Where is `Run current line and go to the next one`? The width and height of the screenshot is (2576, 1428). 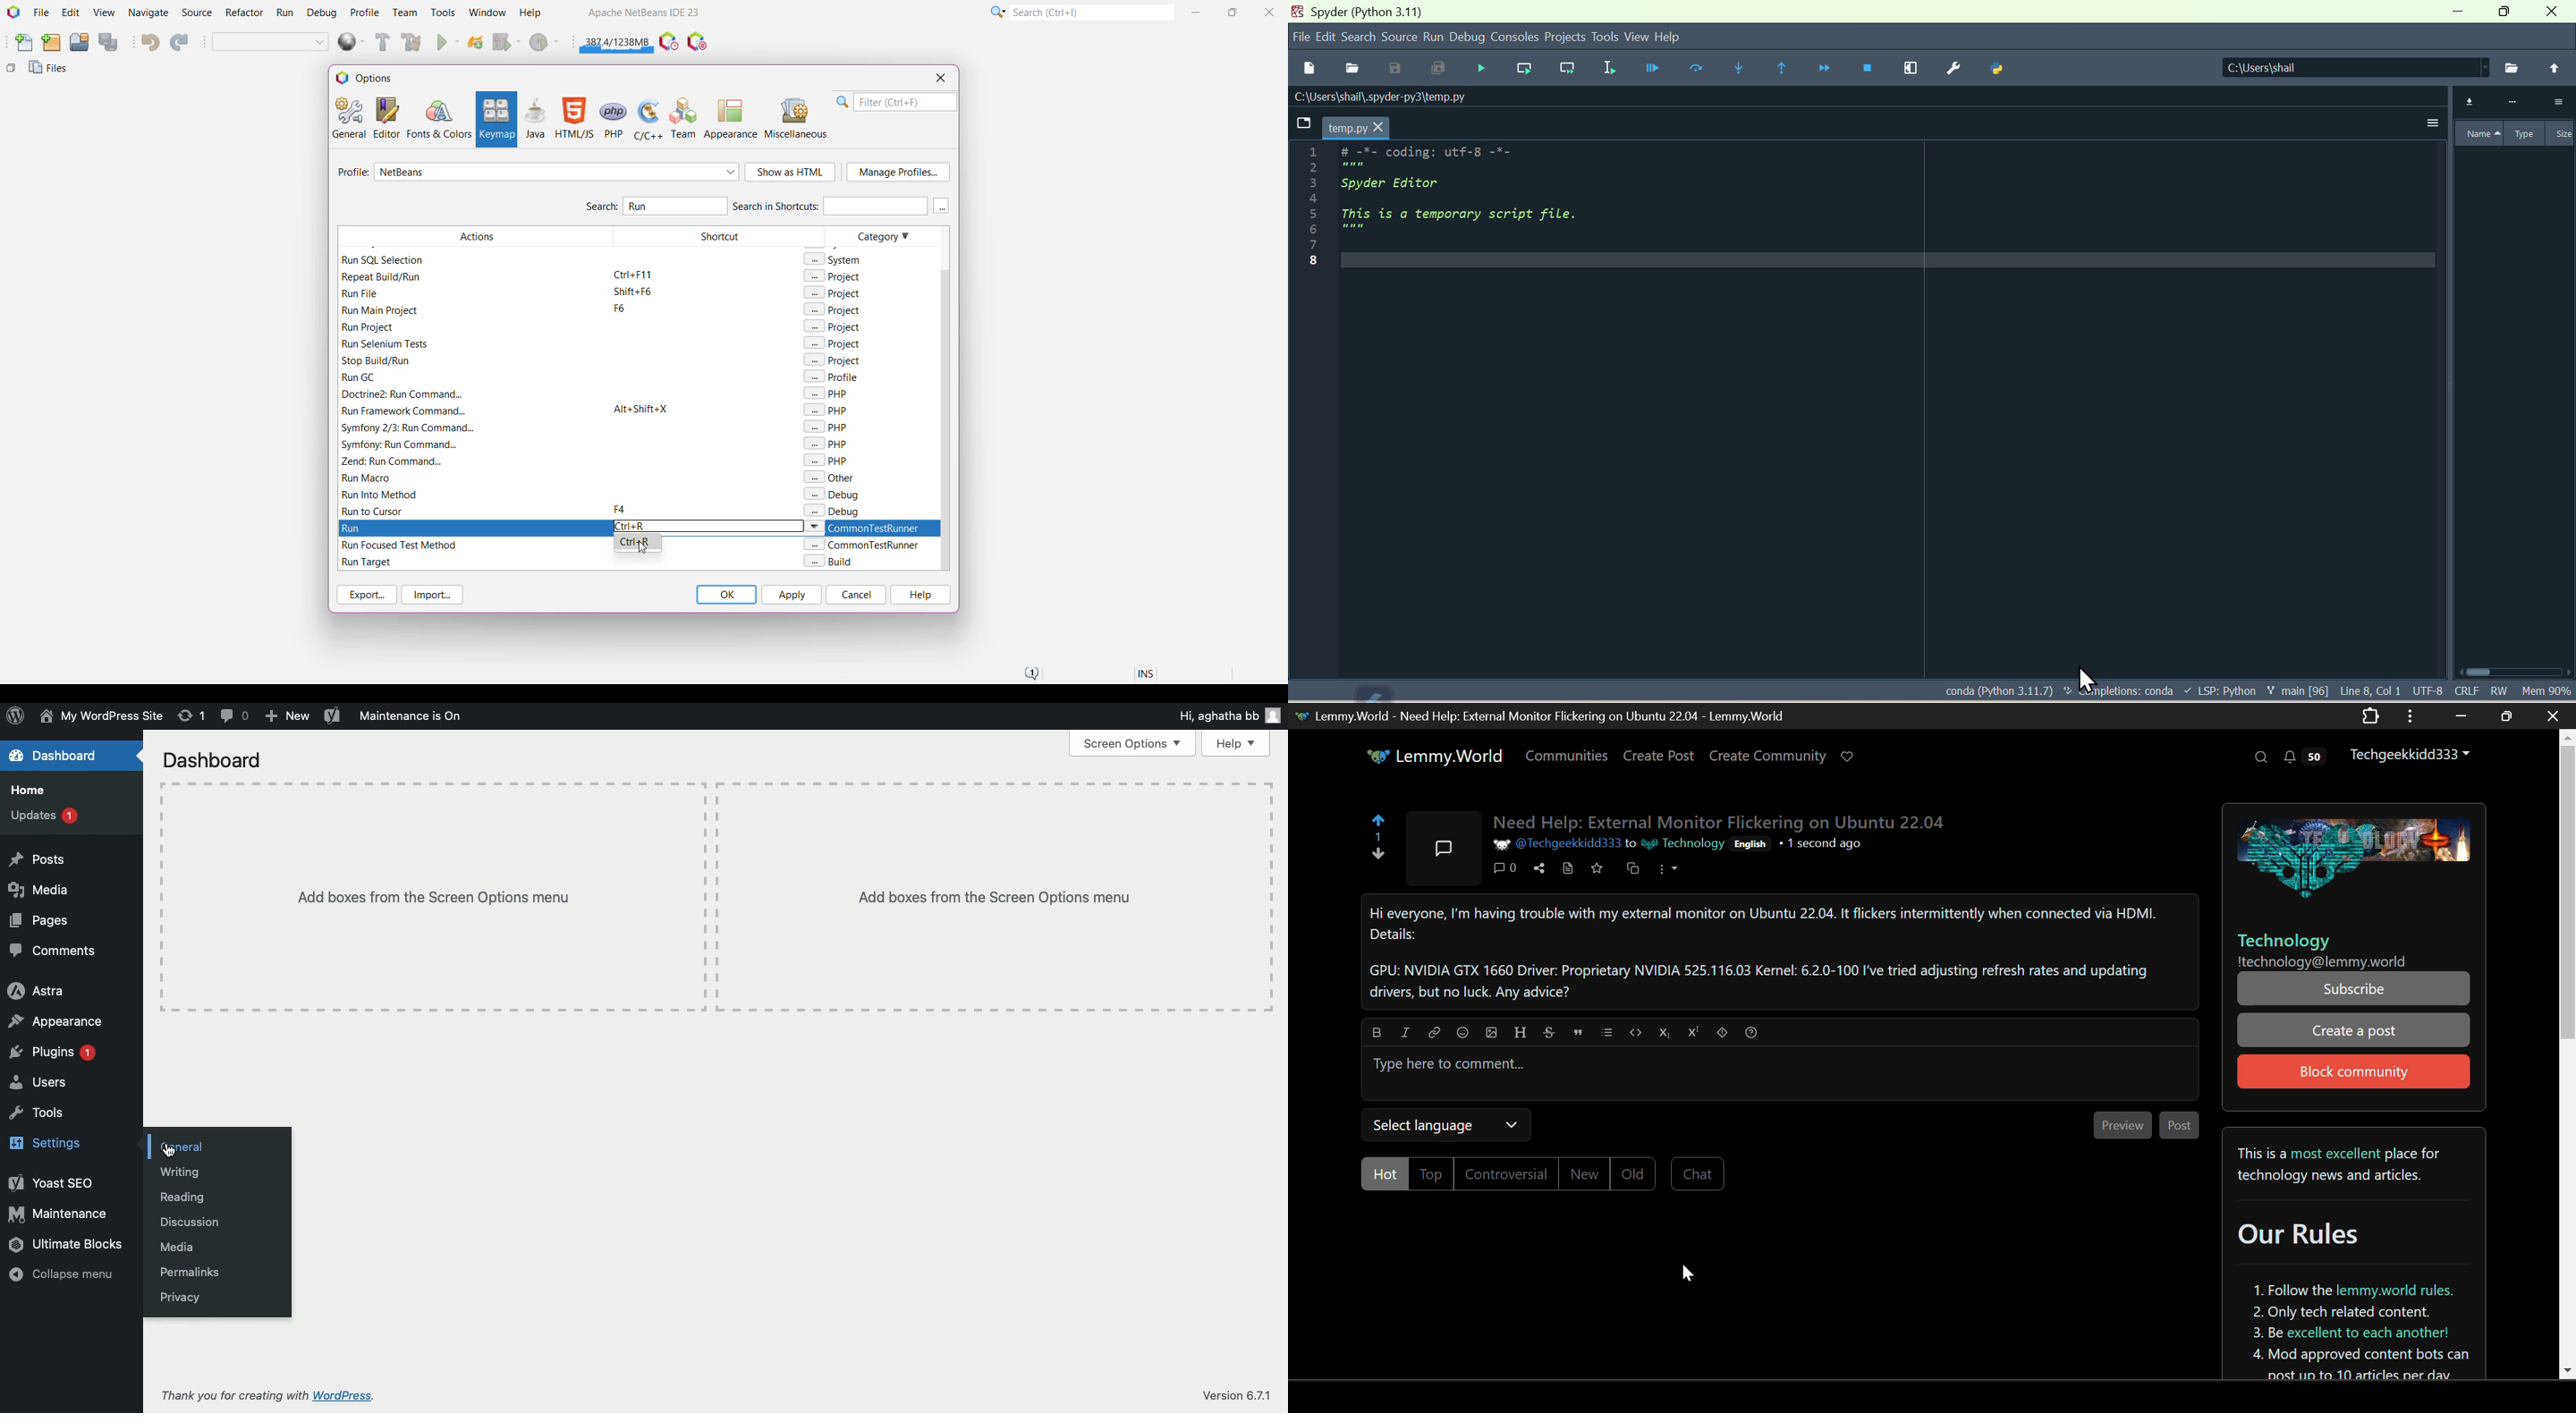
Run current line and go to the next one is located at coordinates (1564, 67).